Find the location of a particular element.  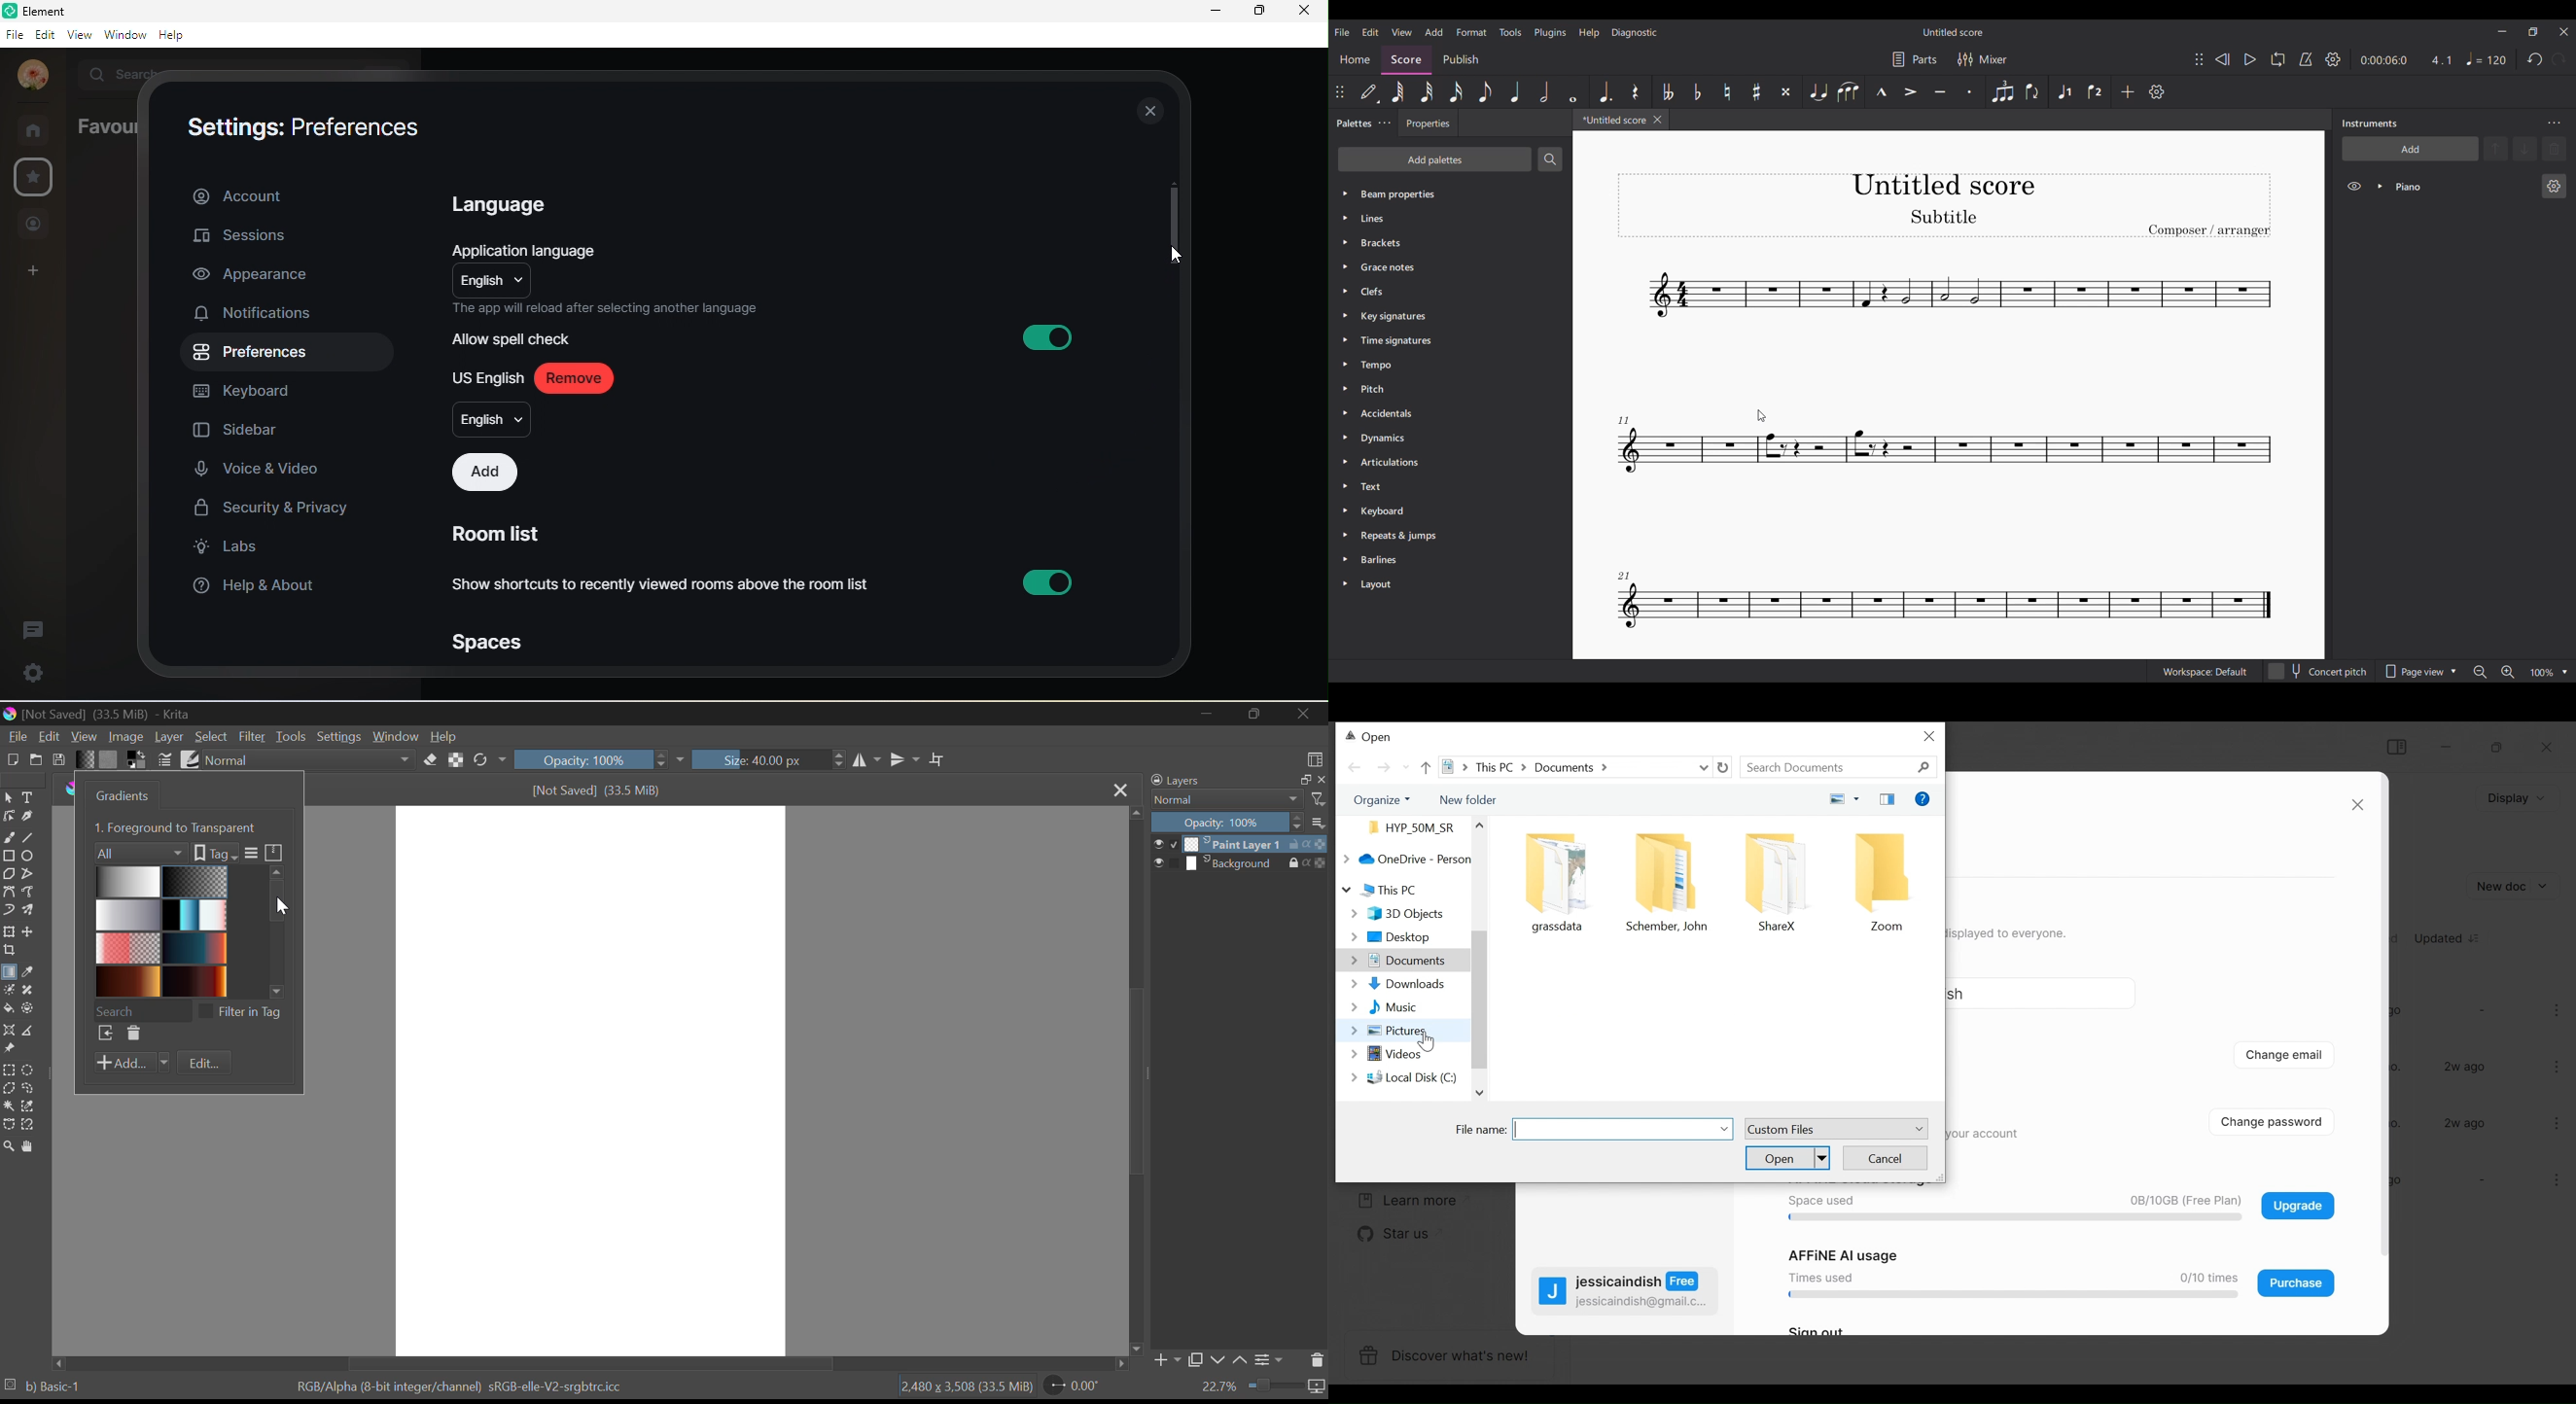

Keyboard is located at coordinates (1440, 510).